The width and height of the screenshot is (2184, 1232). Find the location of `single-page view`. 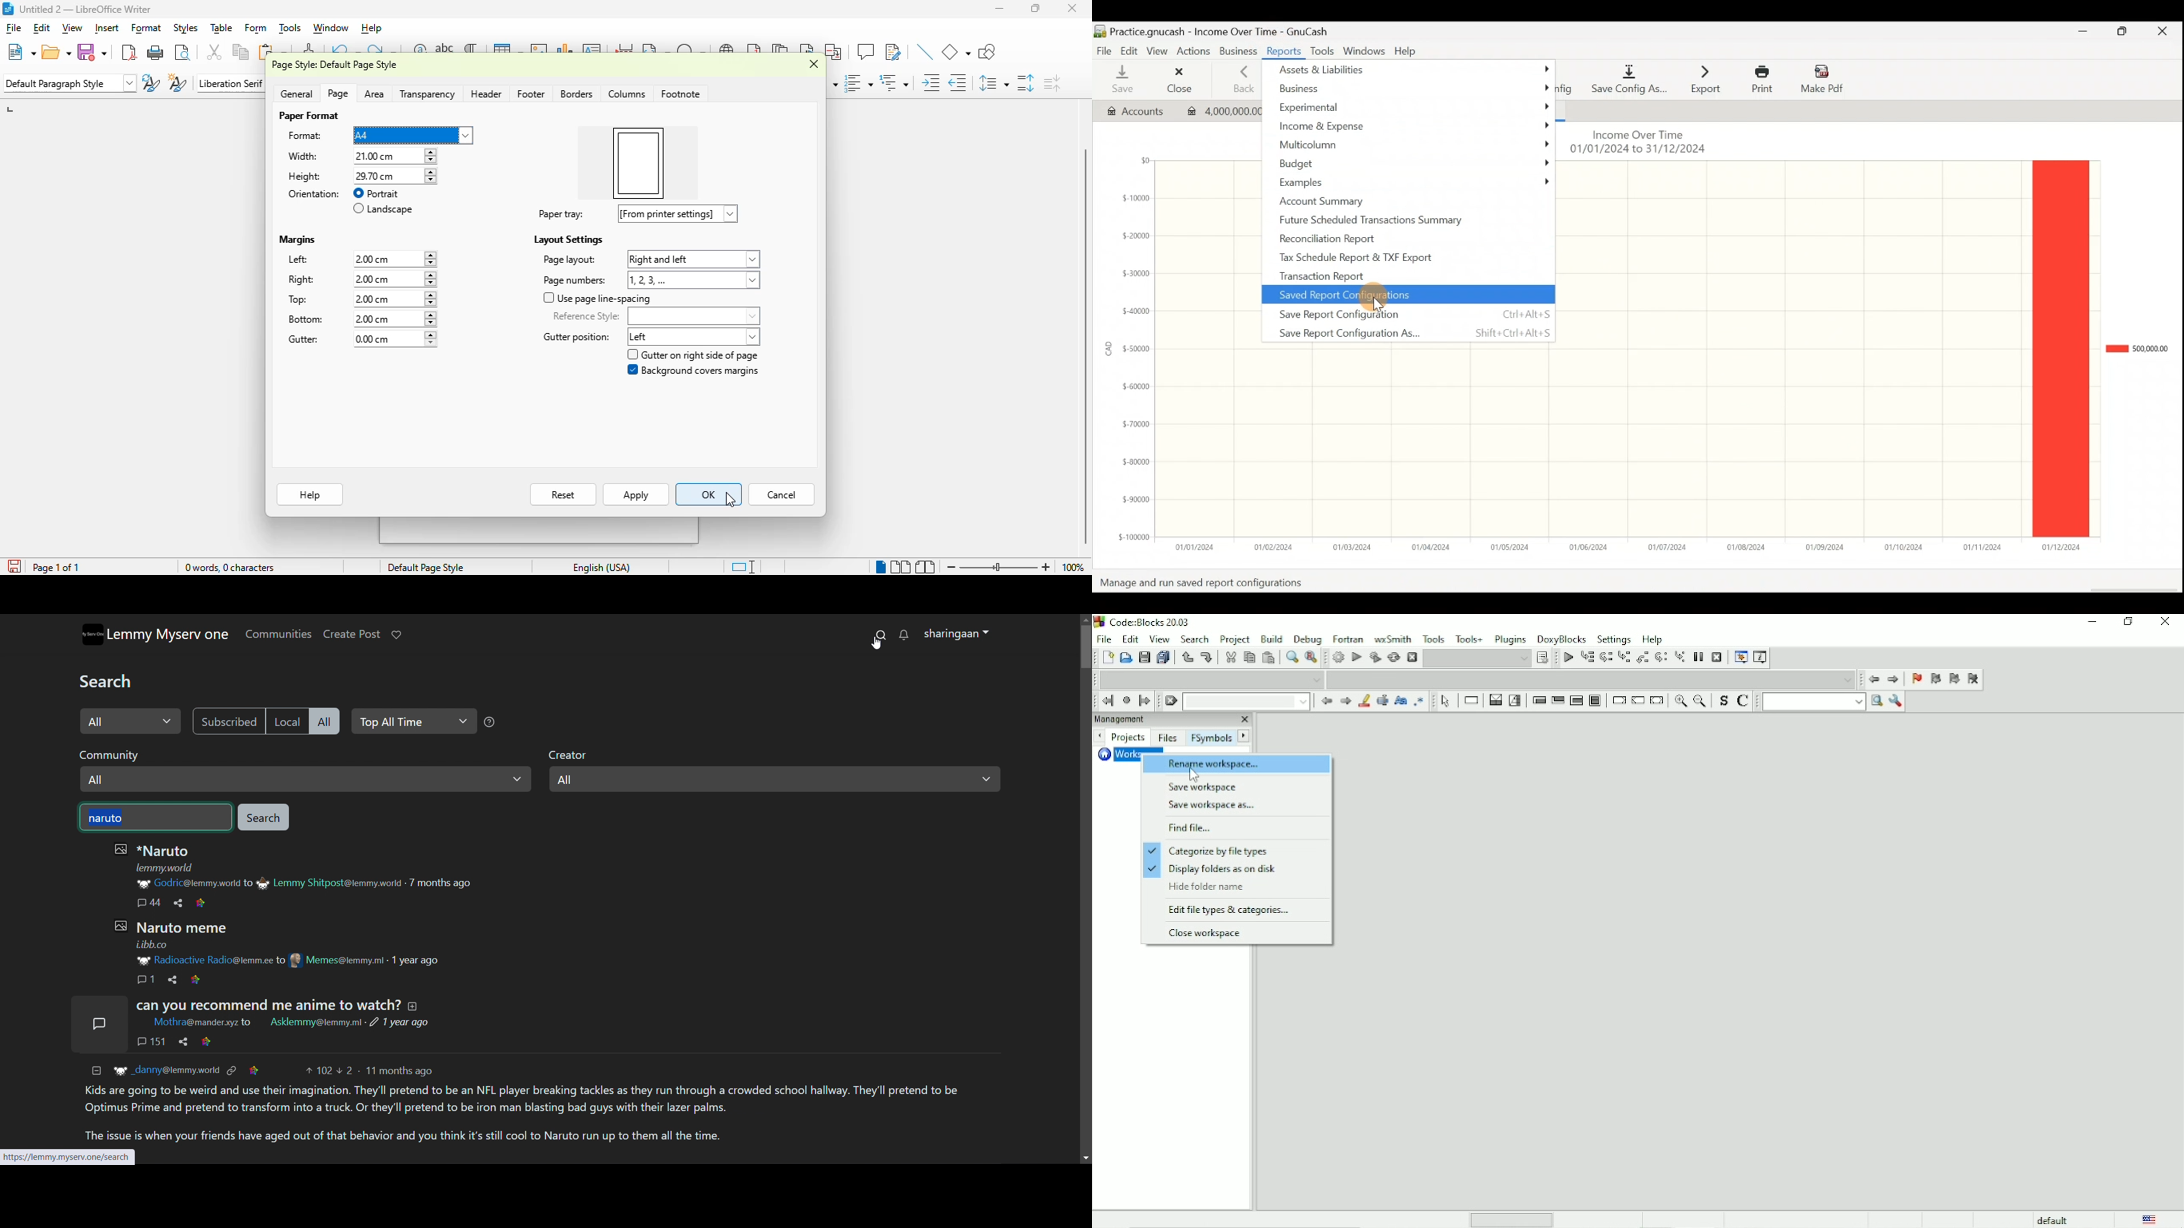

single-page view is located at coordinates (880, 568).